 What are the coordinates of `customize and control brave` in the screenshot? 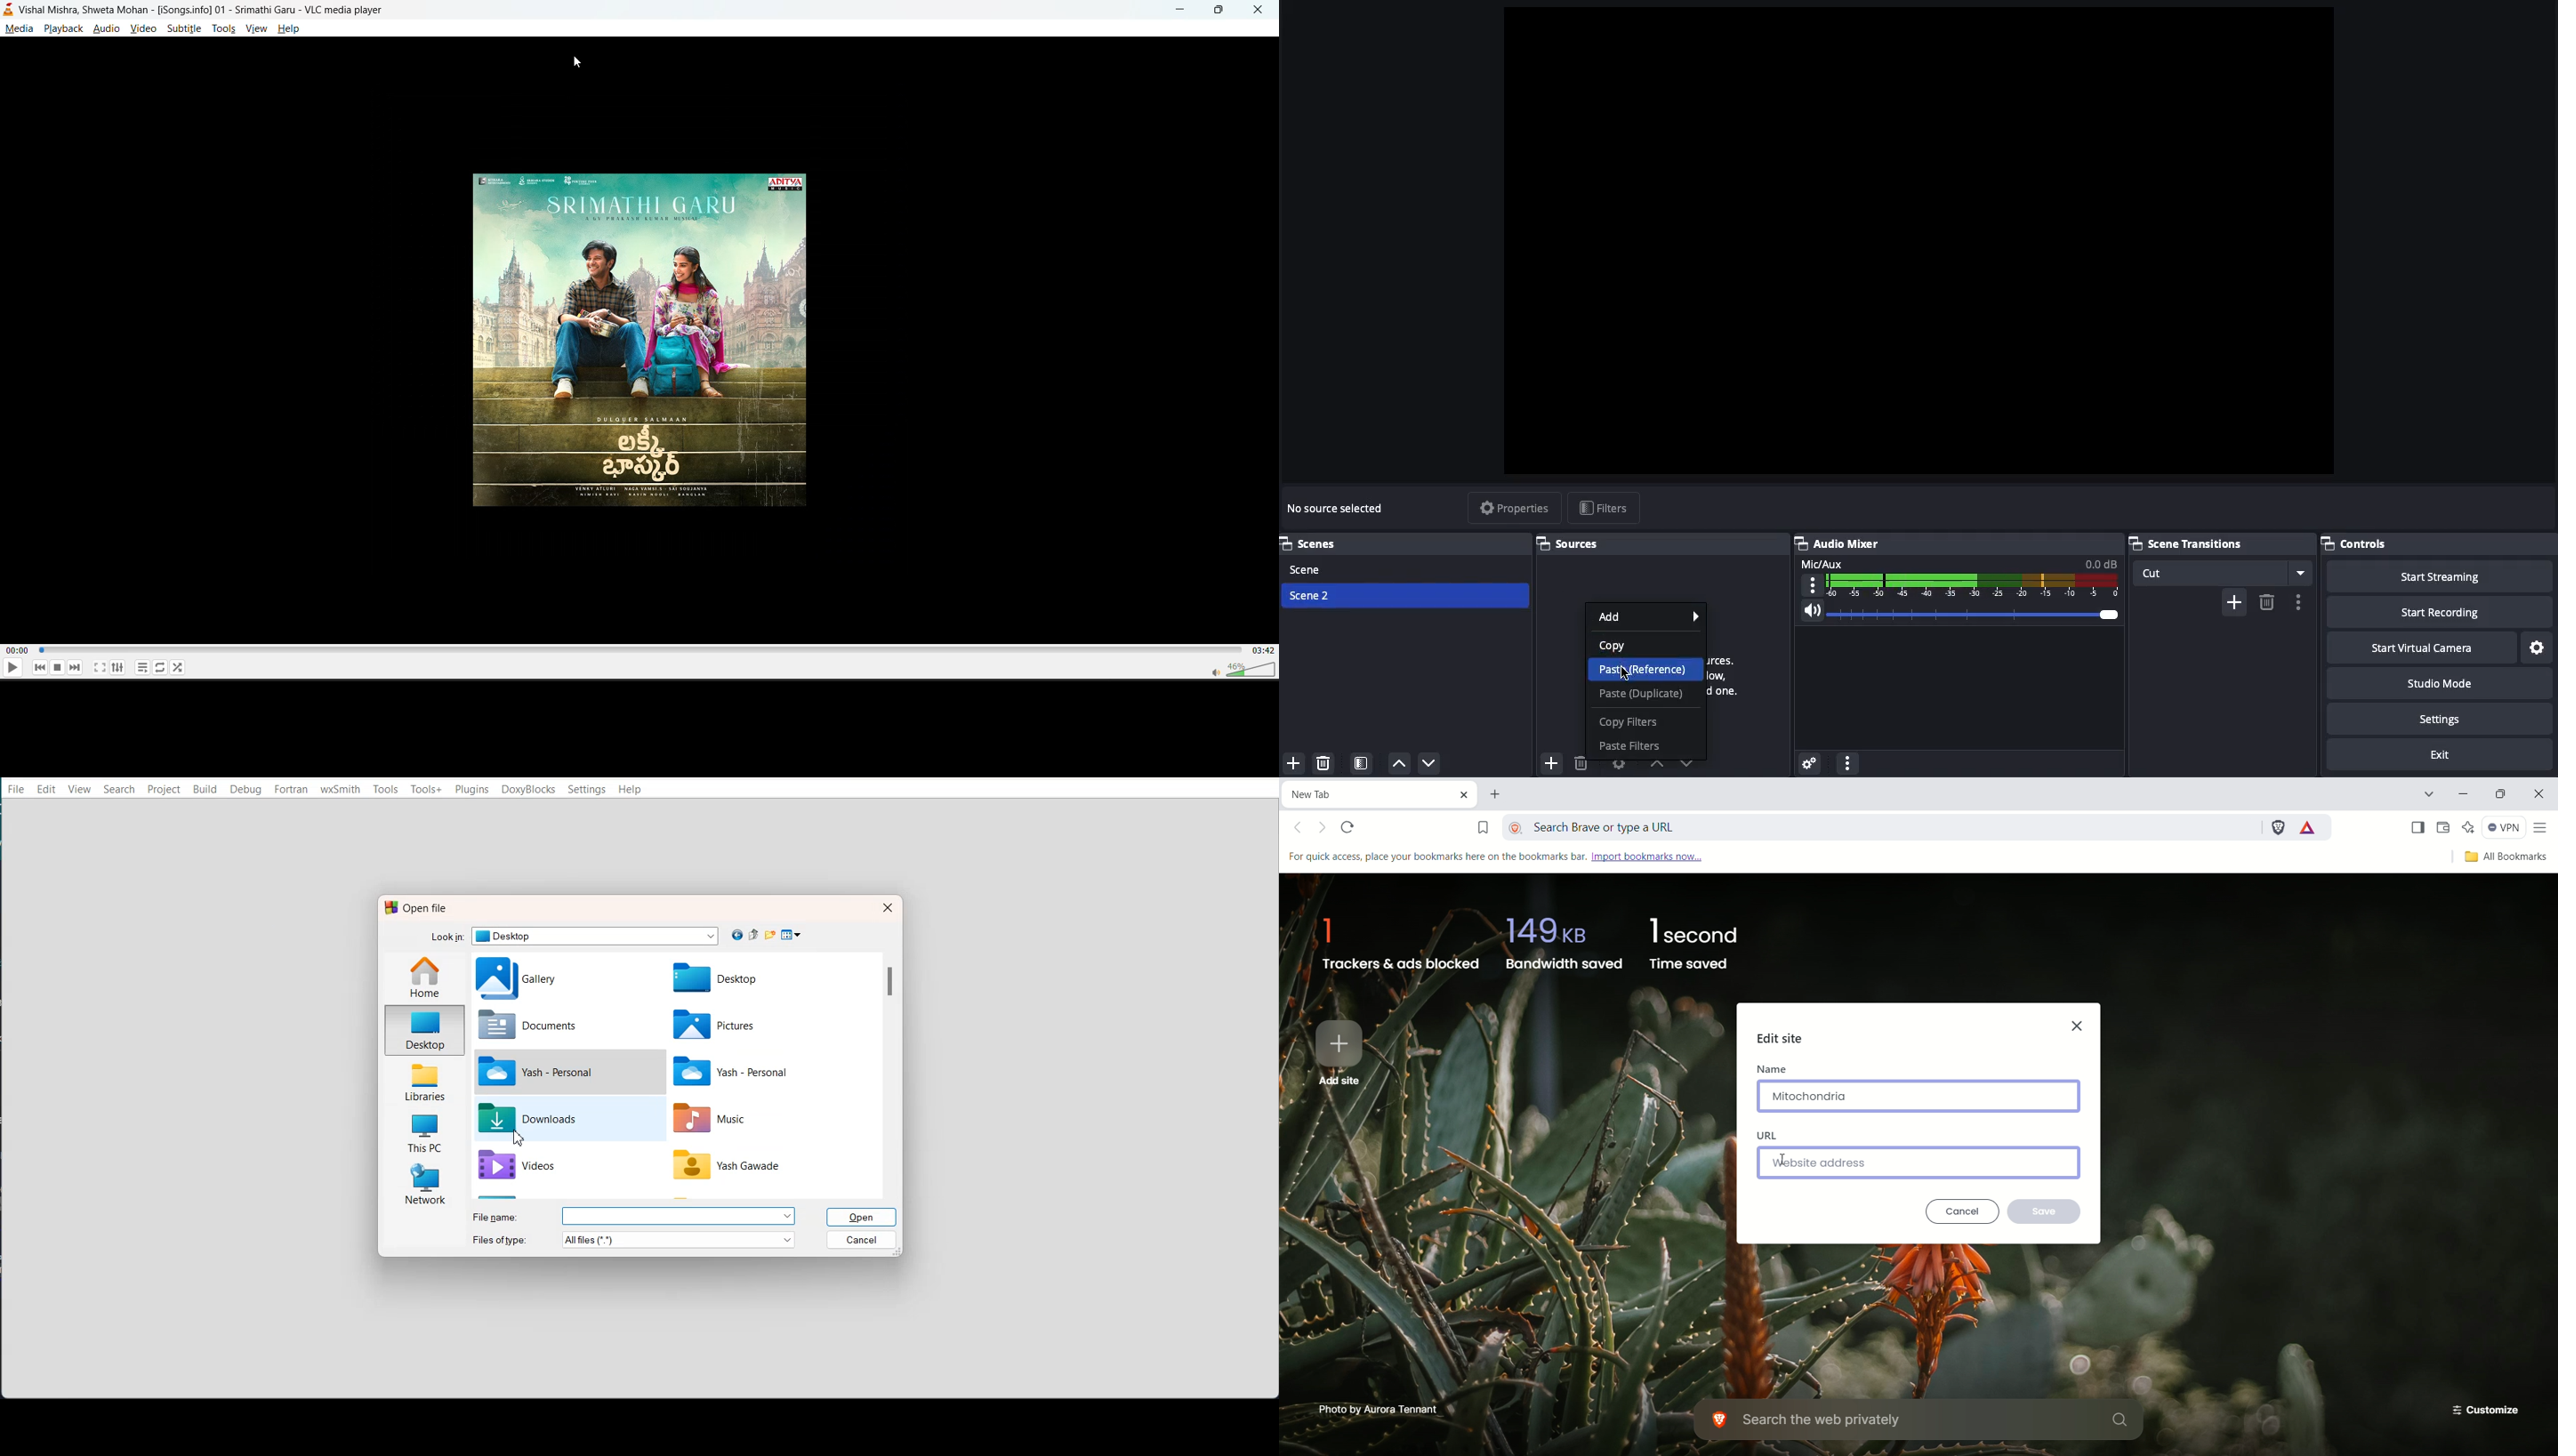 It's located at (2543, 829).